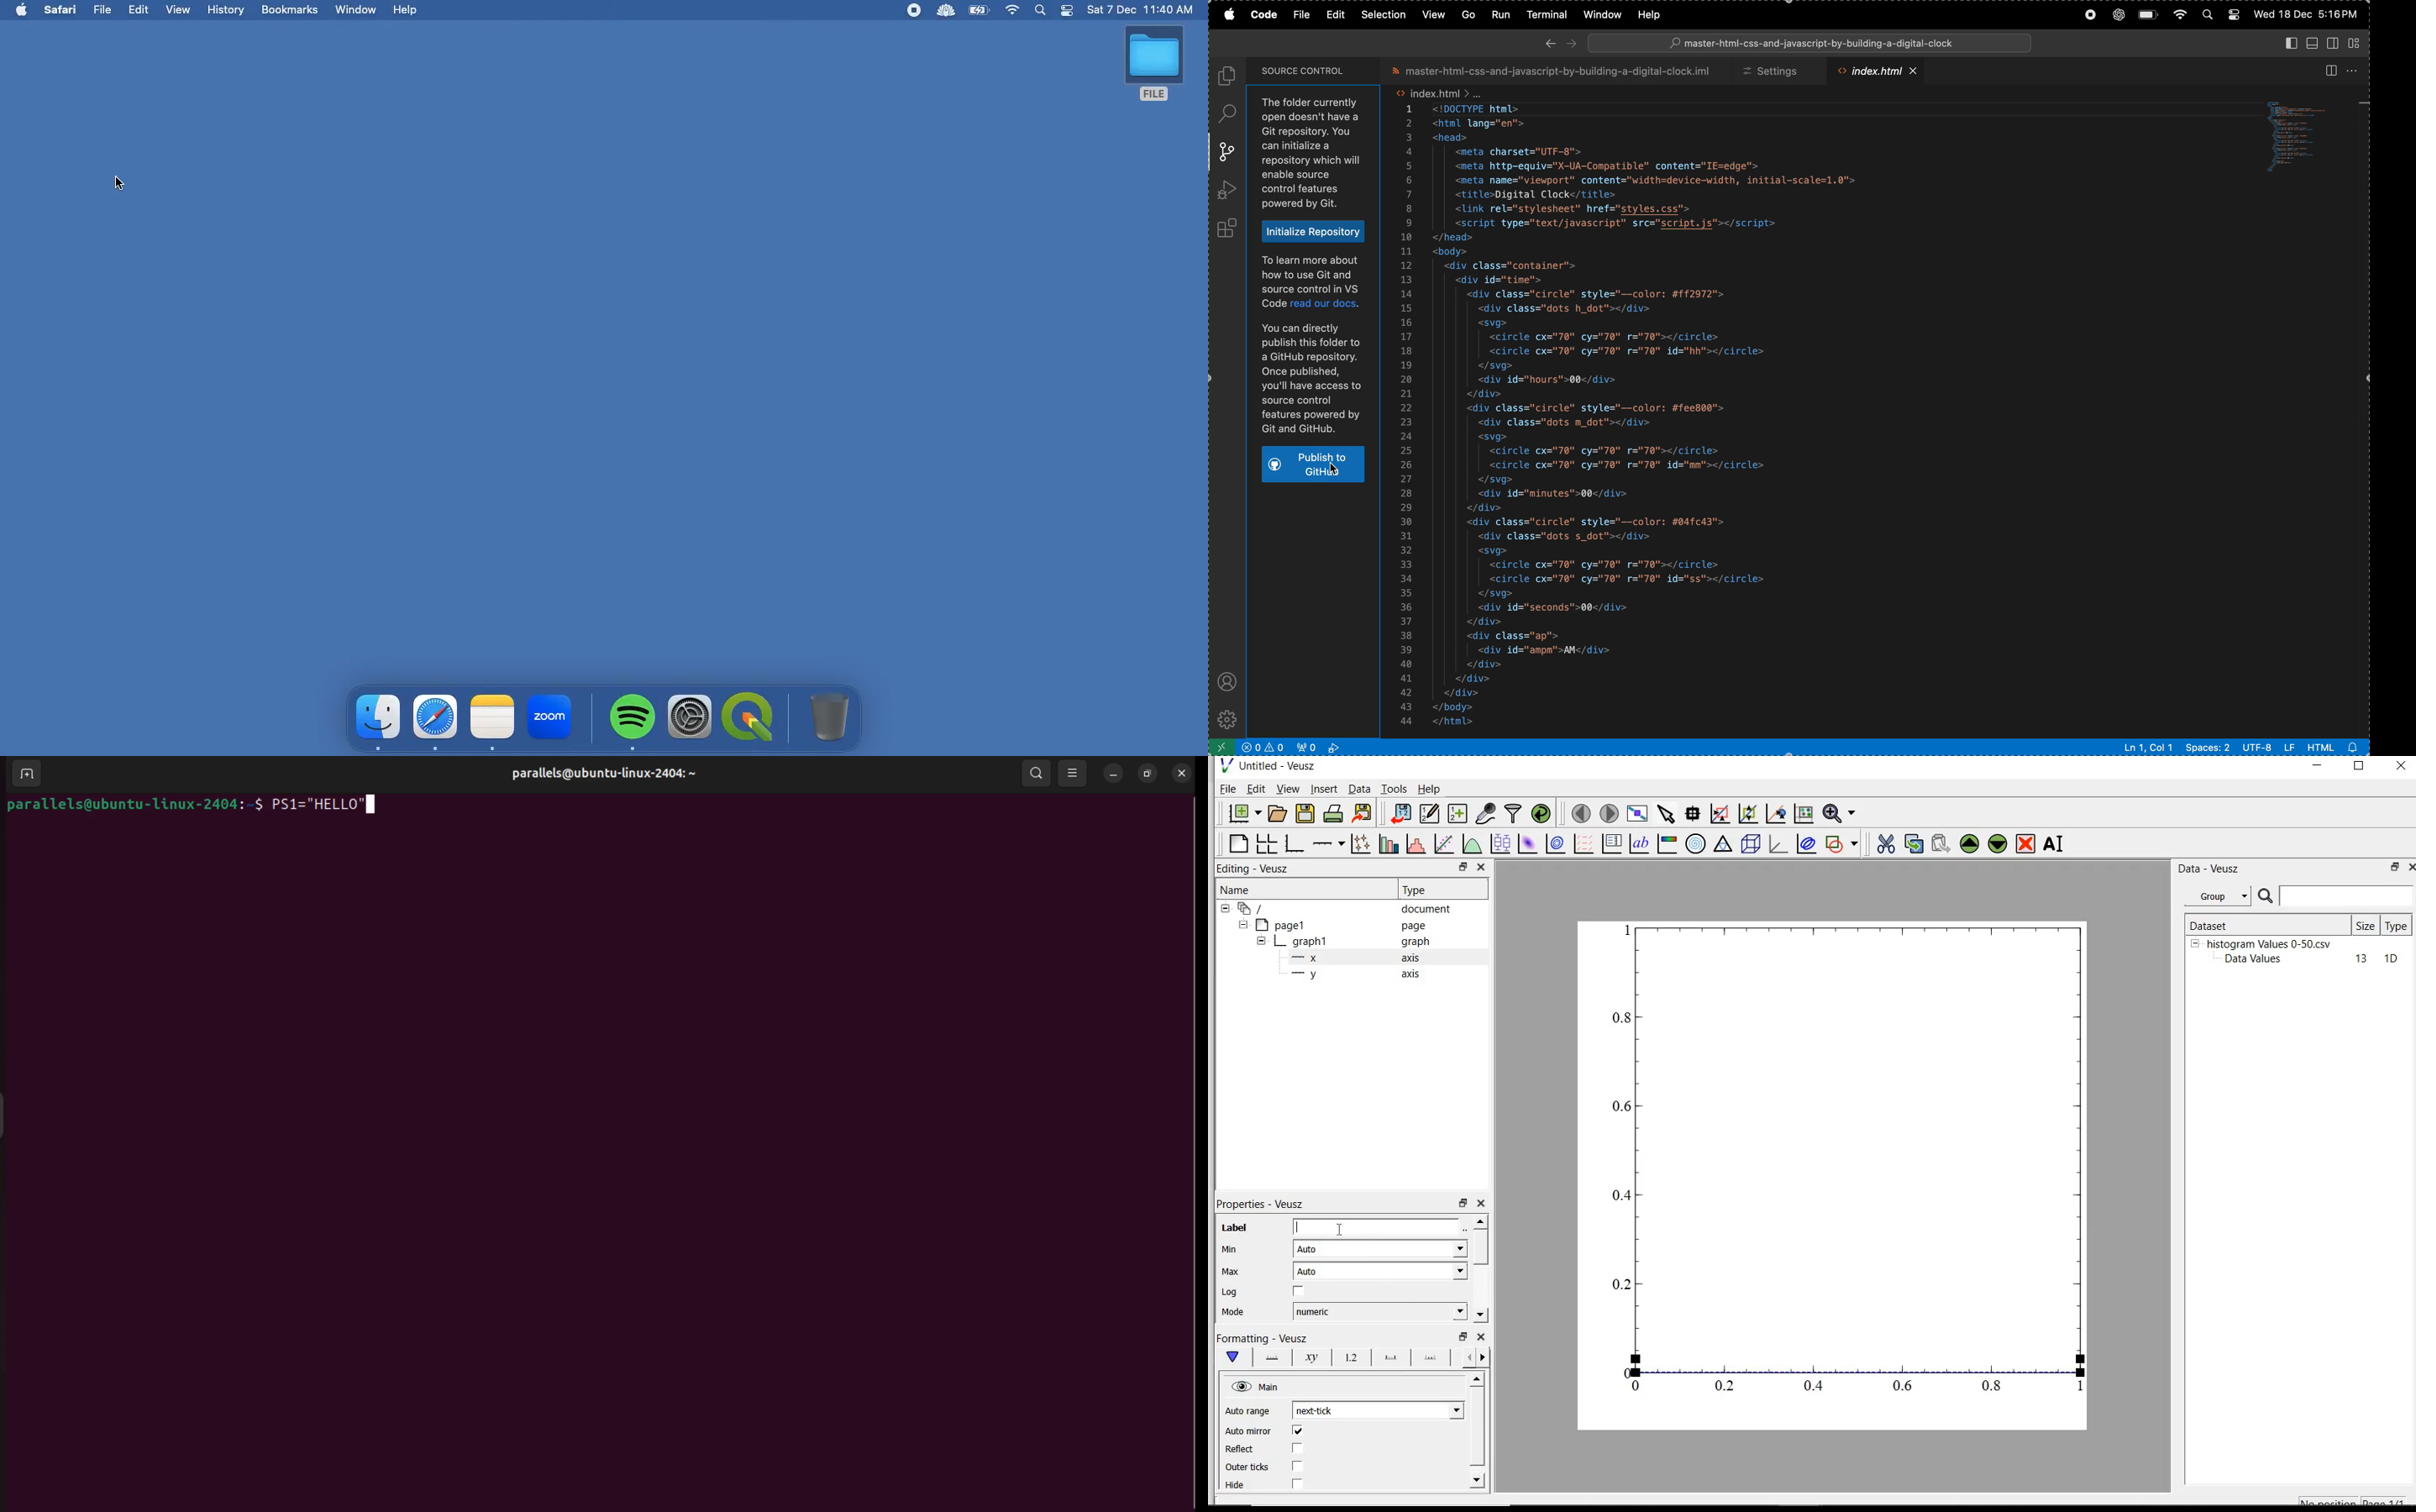 This screenshot has width=2436, height=1512. I want to click on <html lang="en">, so click(1481, 124).